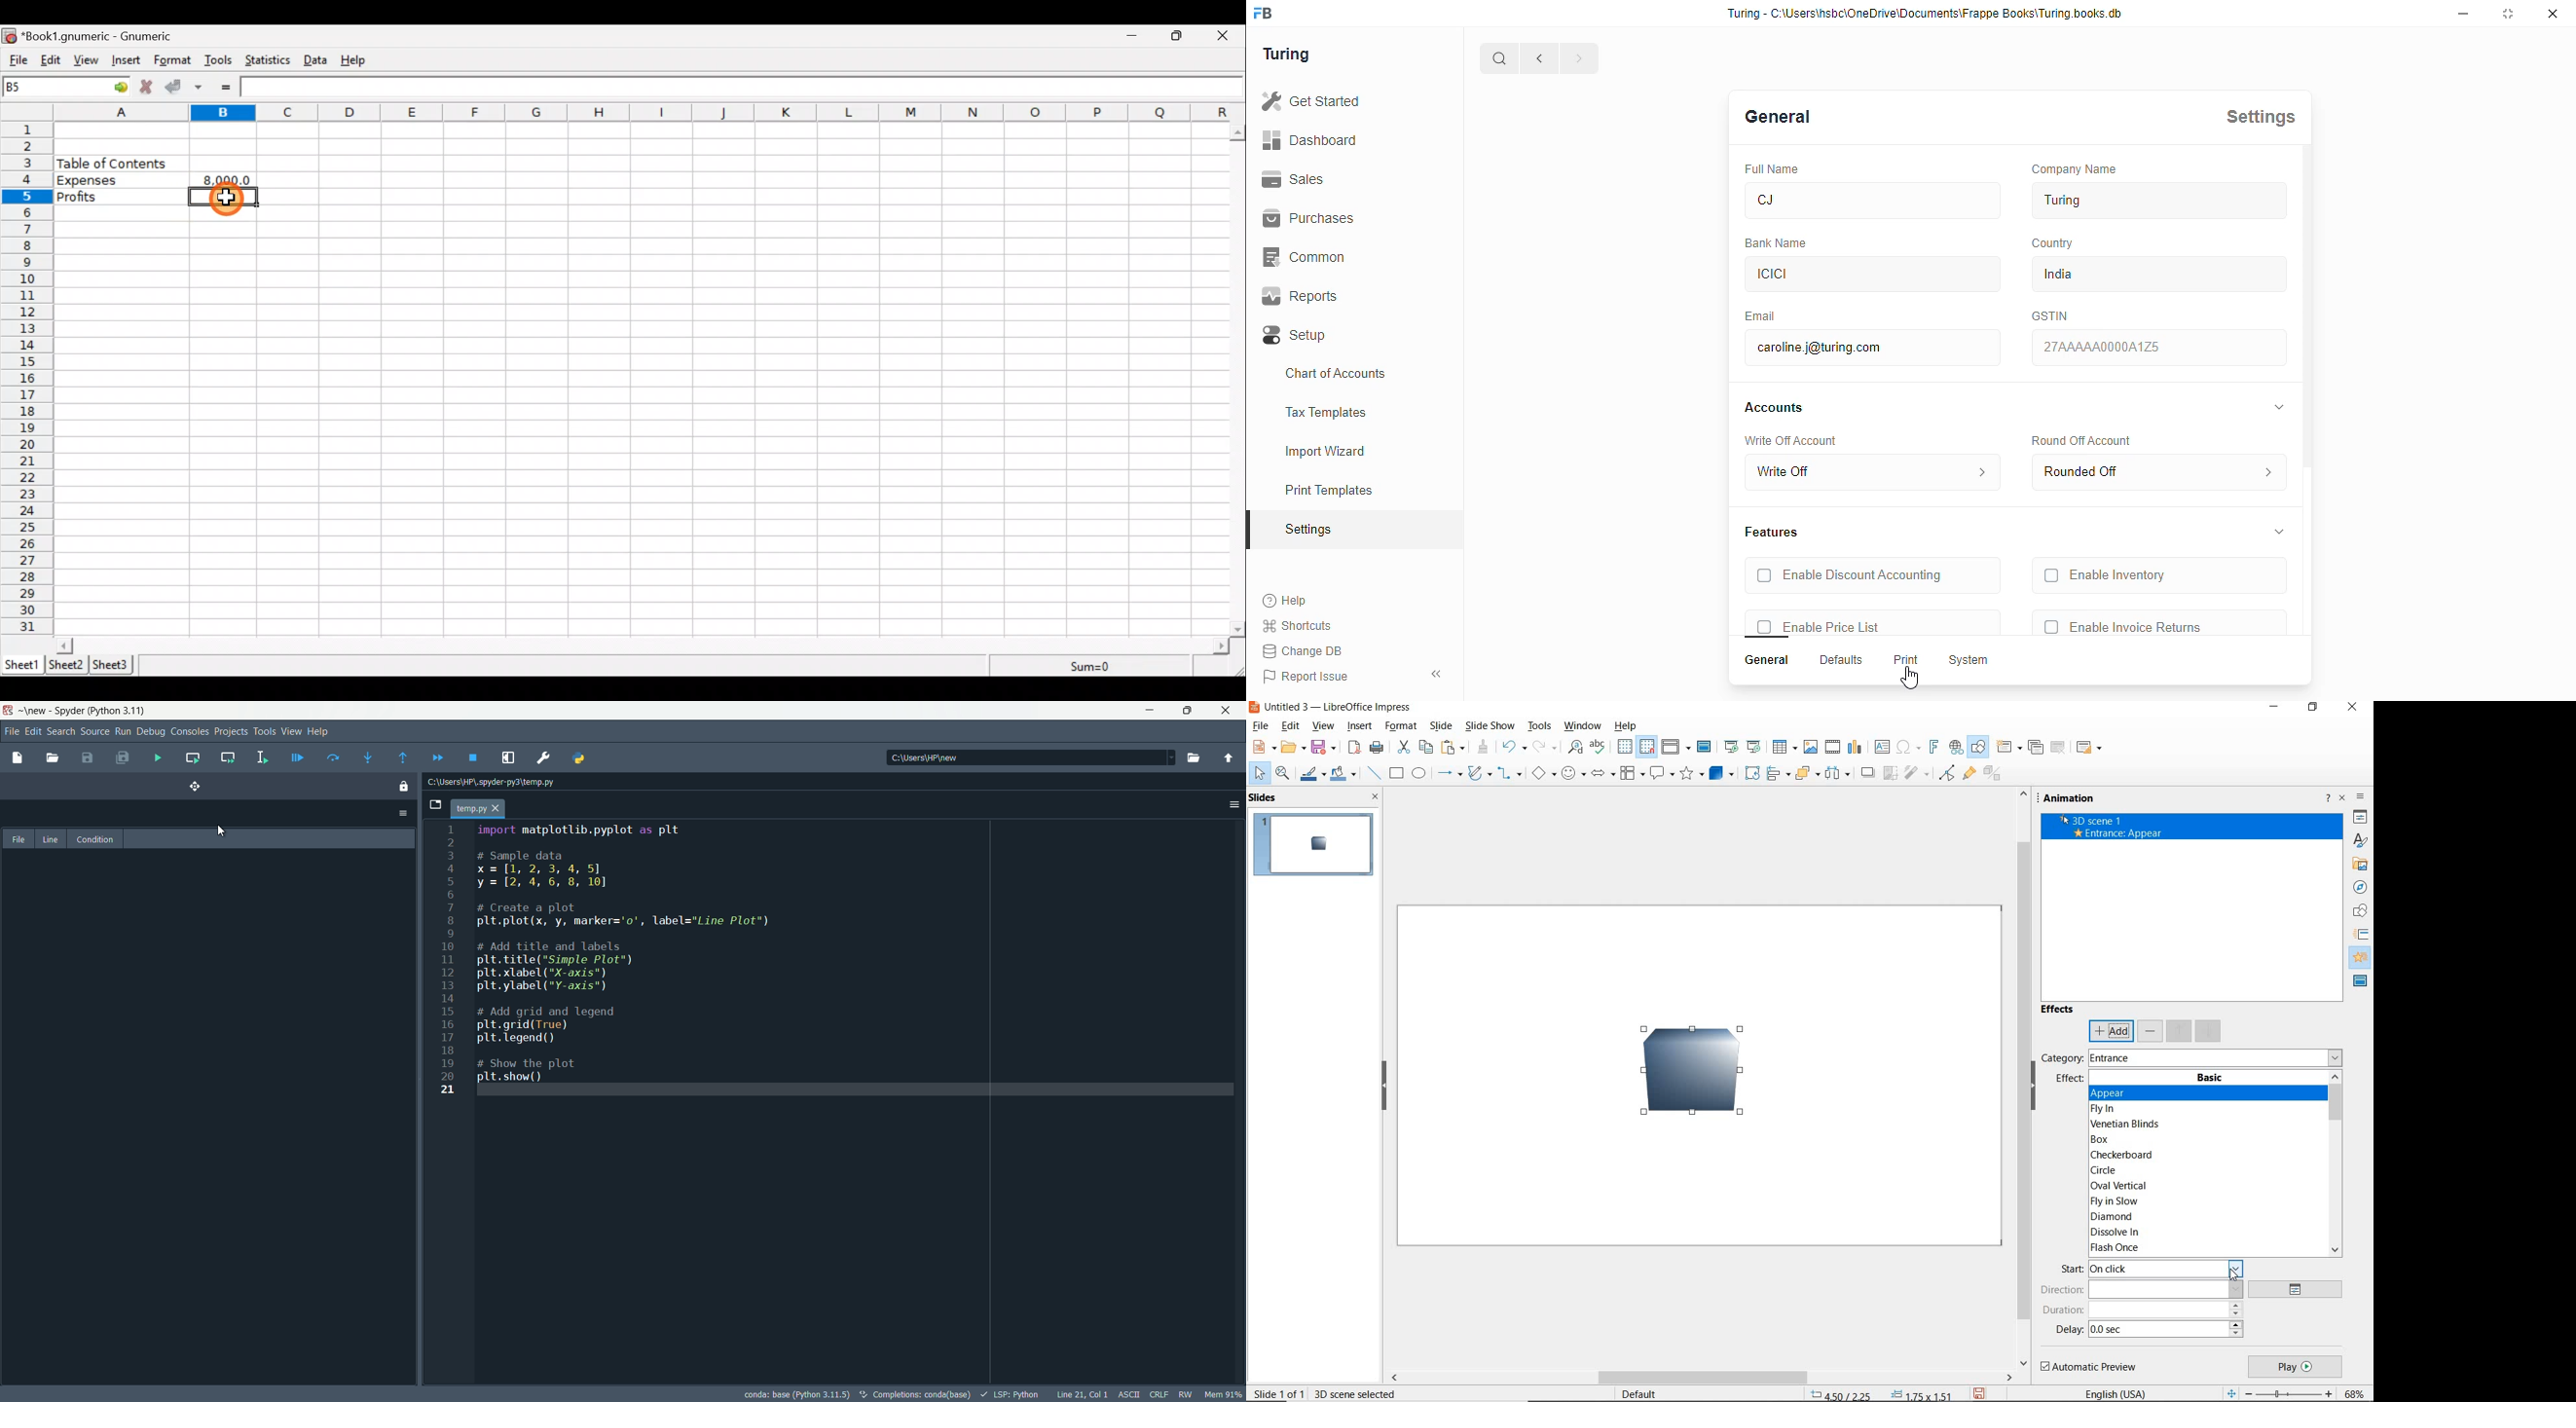  I want to click on run selection, so click(261, 757).